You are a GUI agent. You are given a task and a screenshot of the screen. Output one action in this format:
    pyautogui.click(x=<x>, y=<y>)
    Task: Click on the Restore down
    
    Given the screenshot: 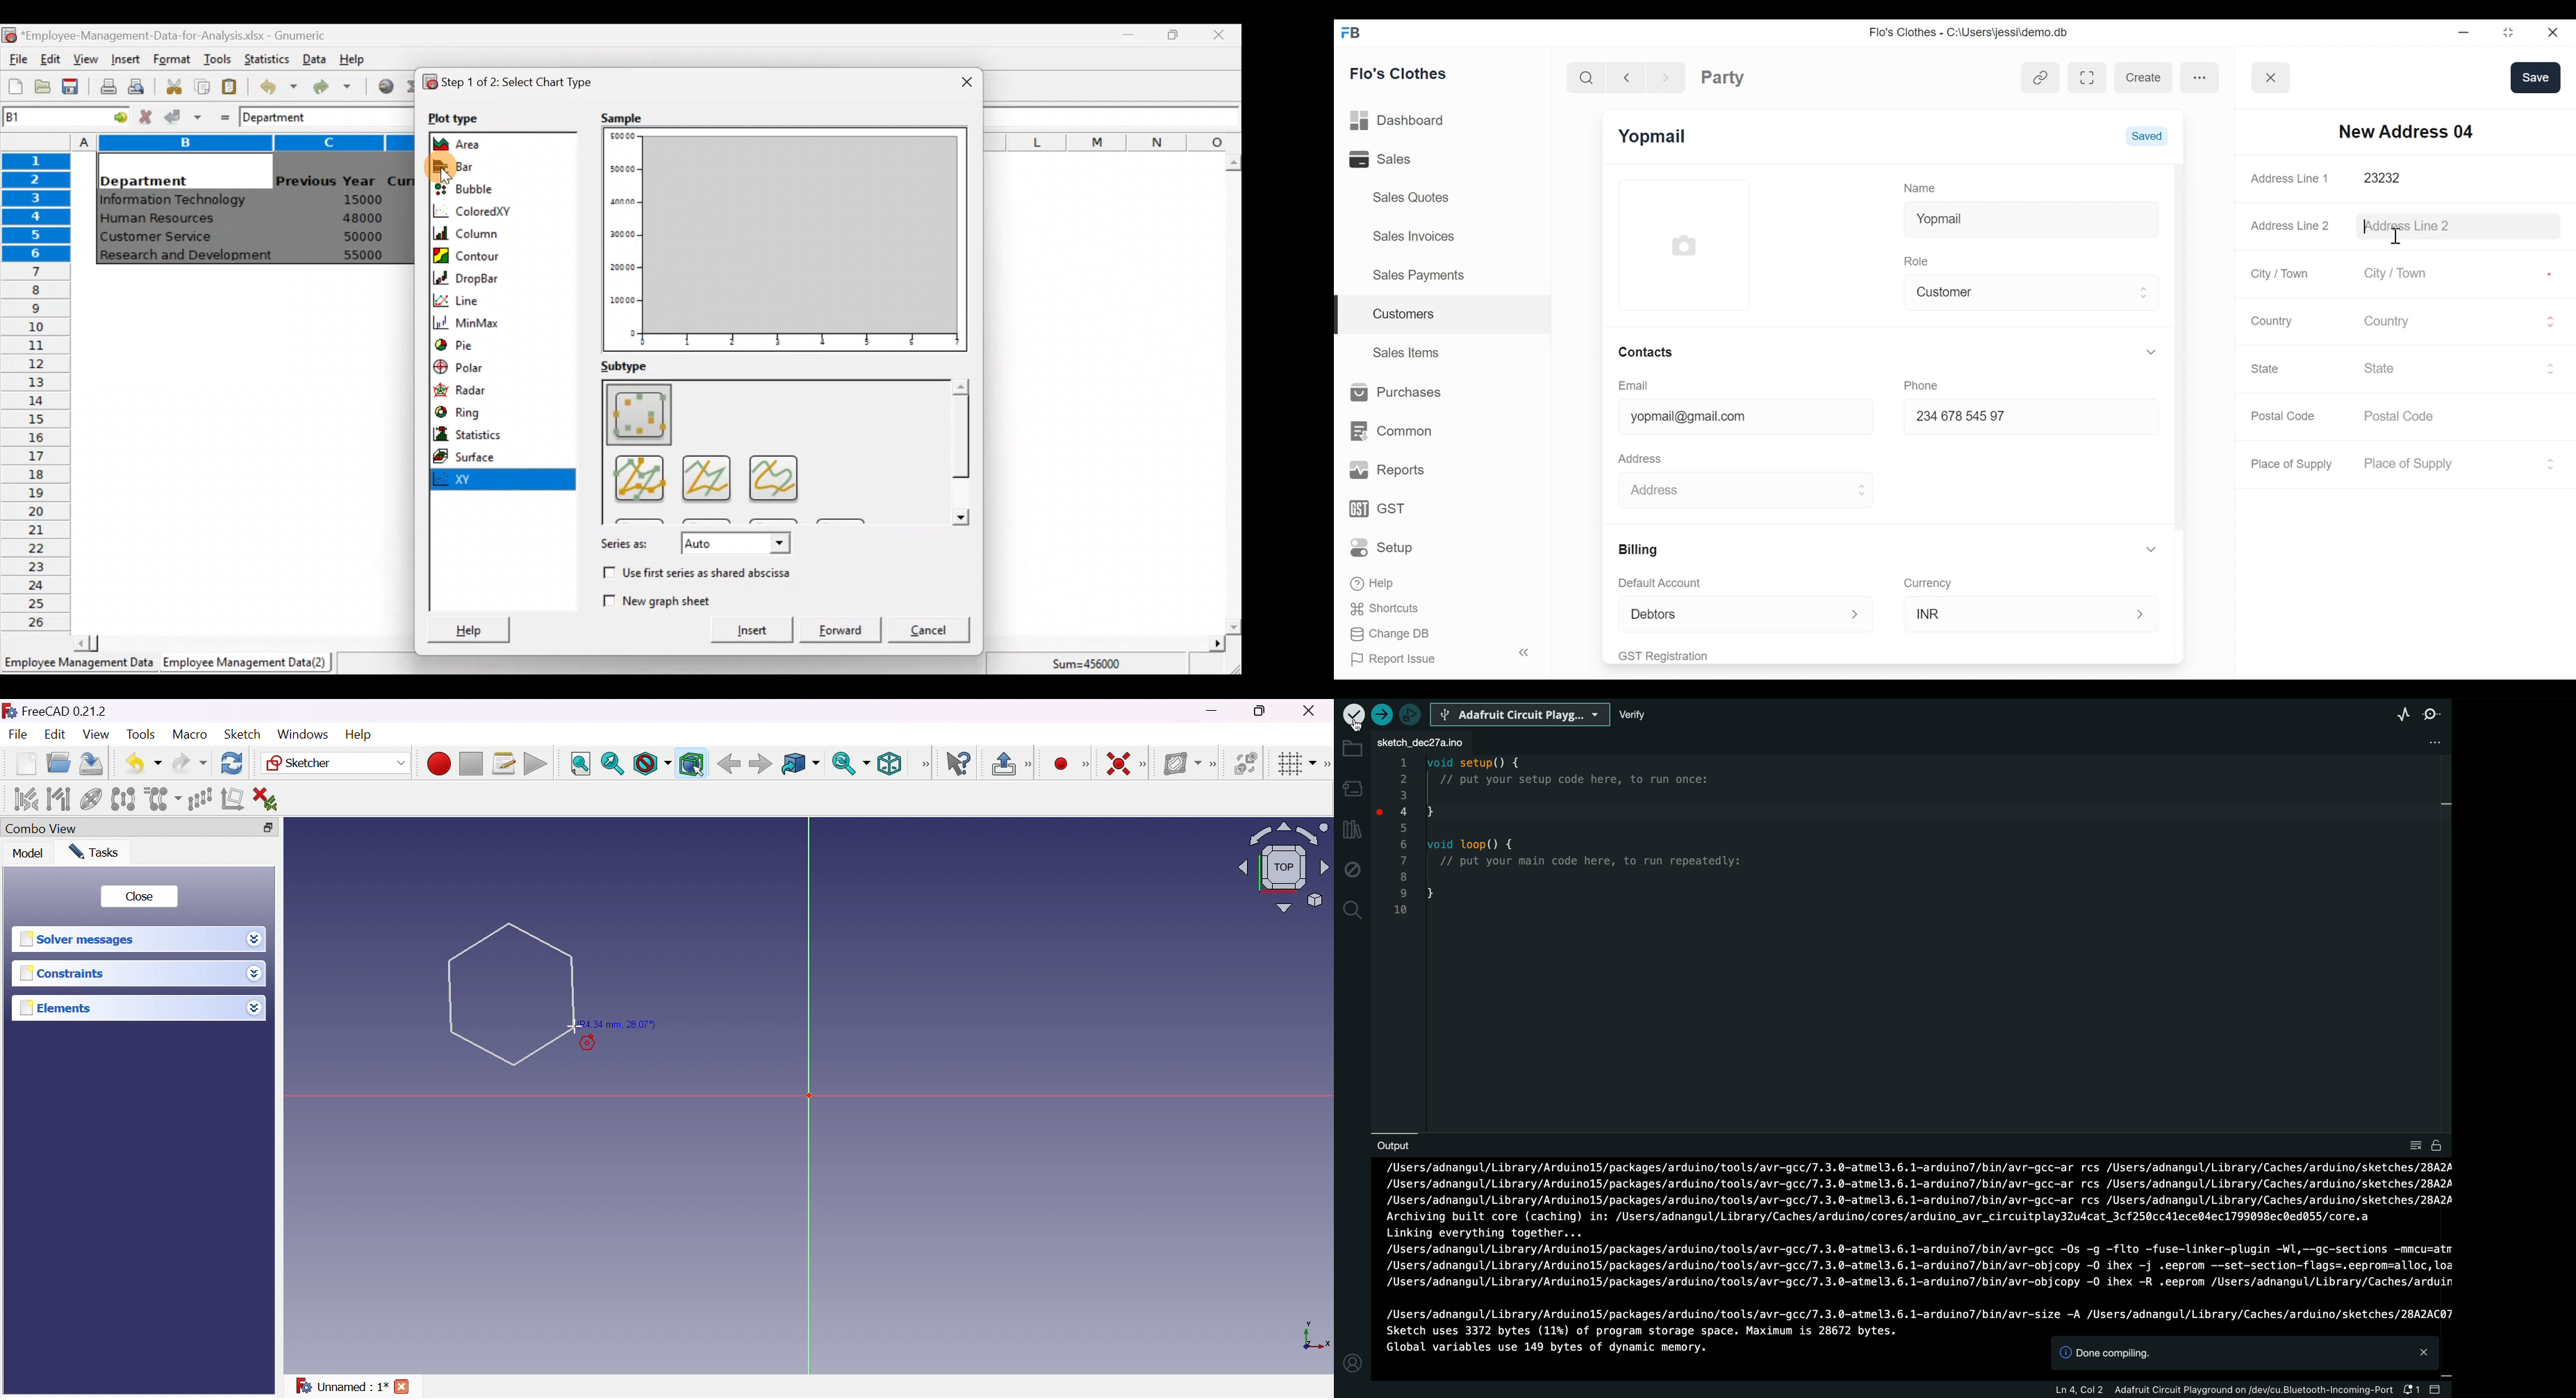 What is the action you would take?
    pyautogui.click(x=1265, y=709)
    